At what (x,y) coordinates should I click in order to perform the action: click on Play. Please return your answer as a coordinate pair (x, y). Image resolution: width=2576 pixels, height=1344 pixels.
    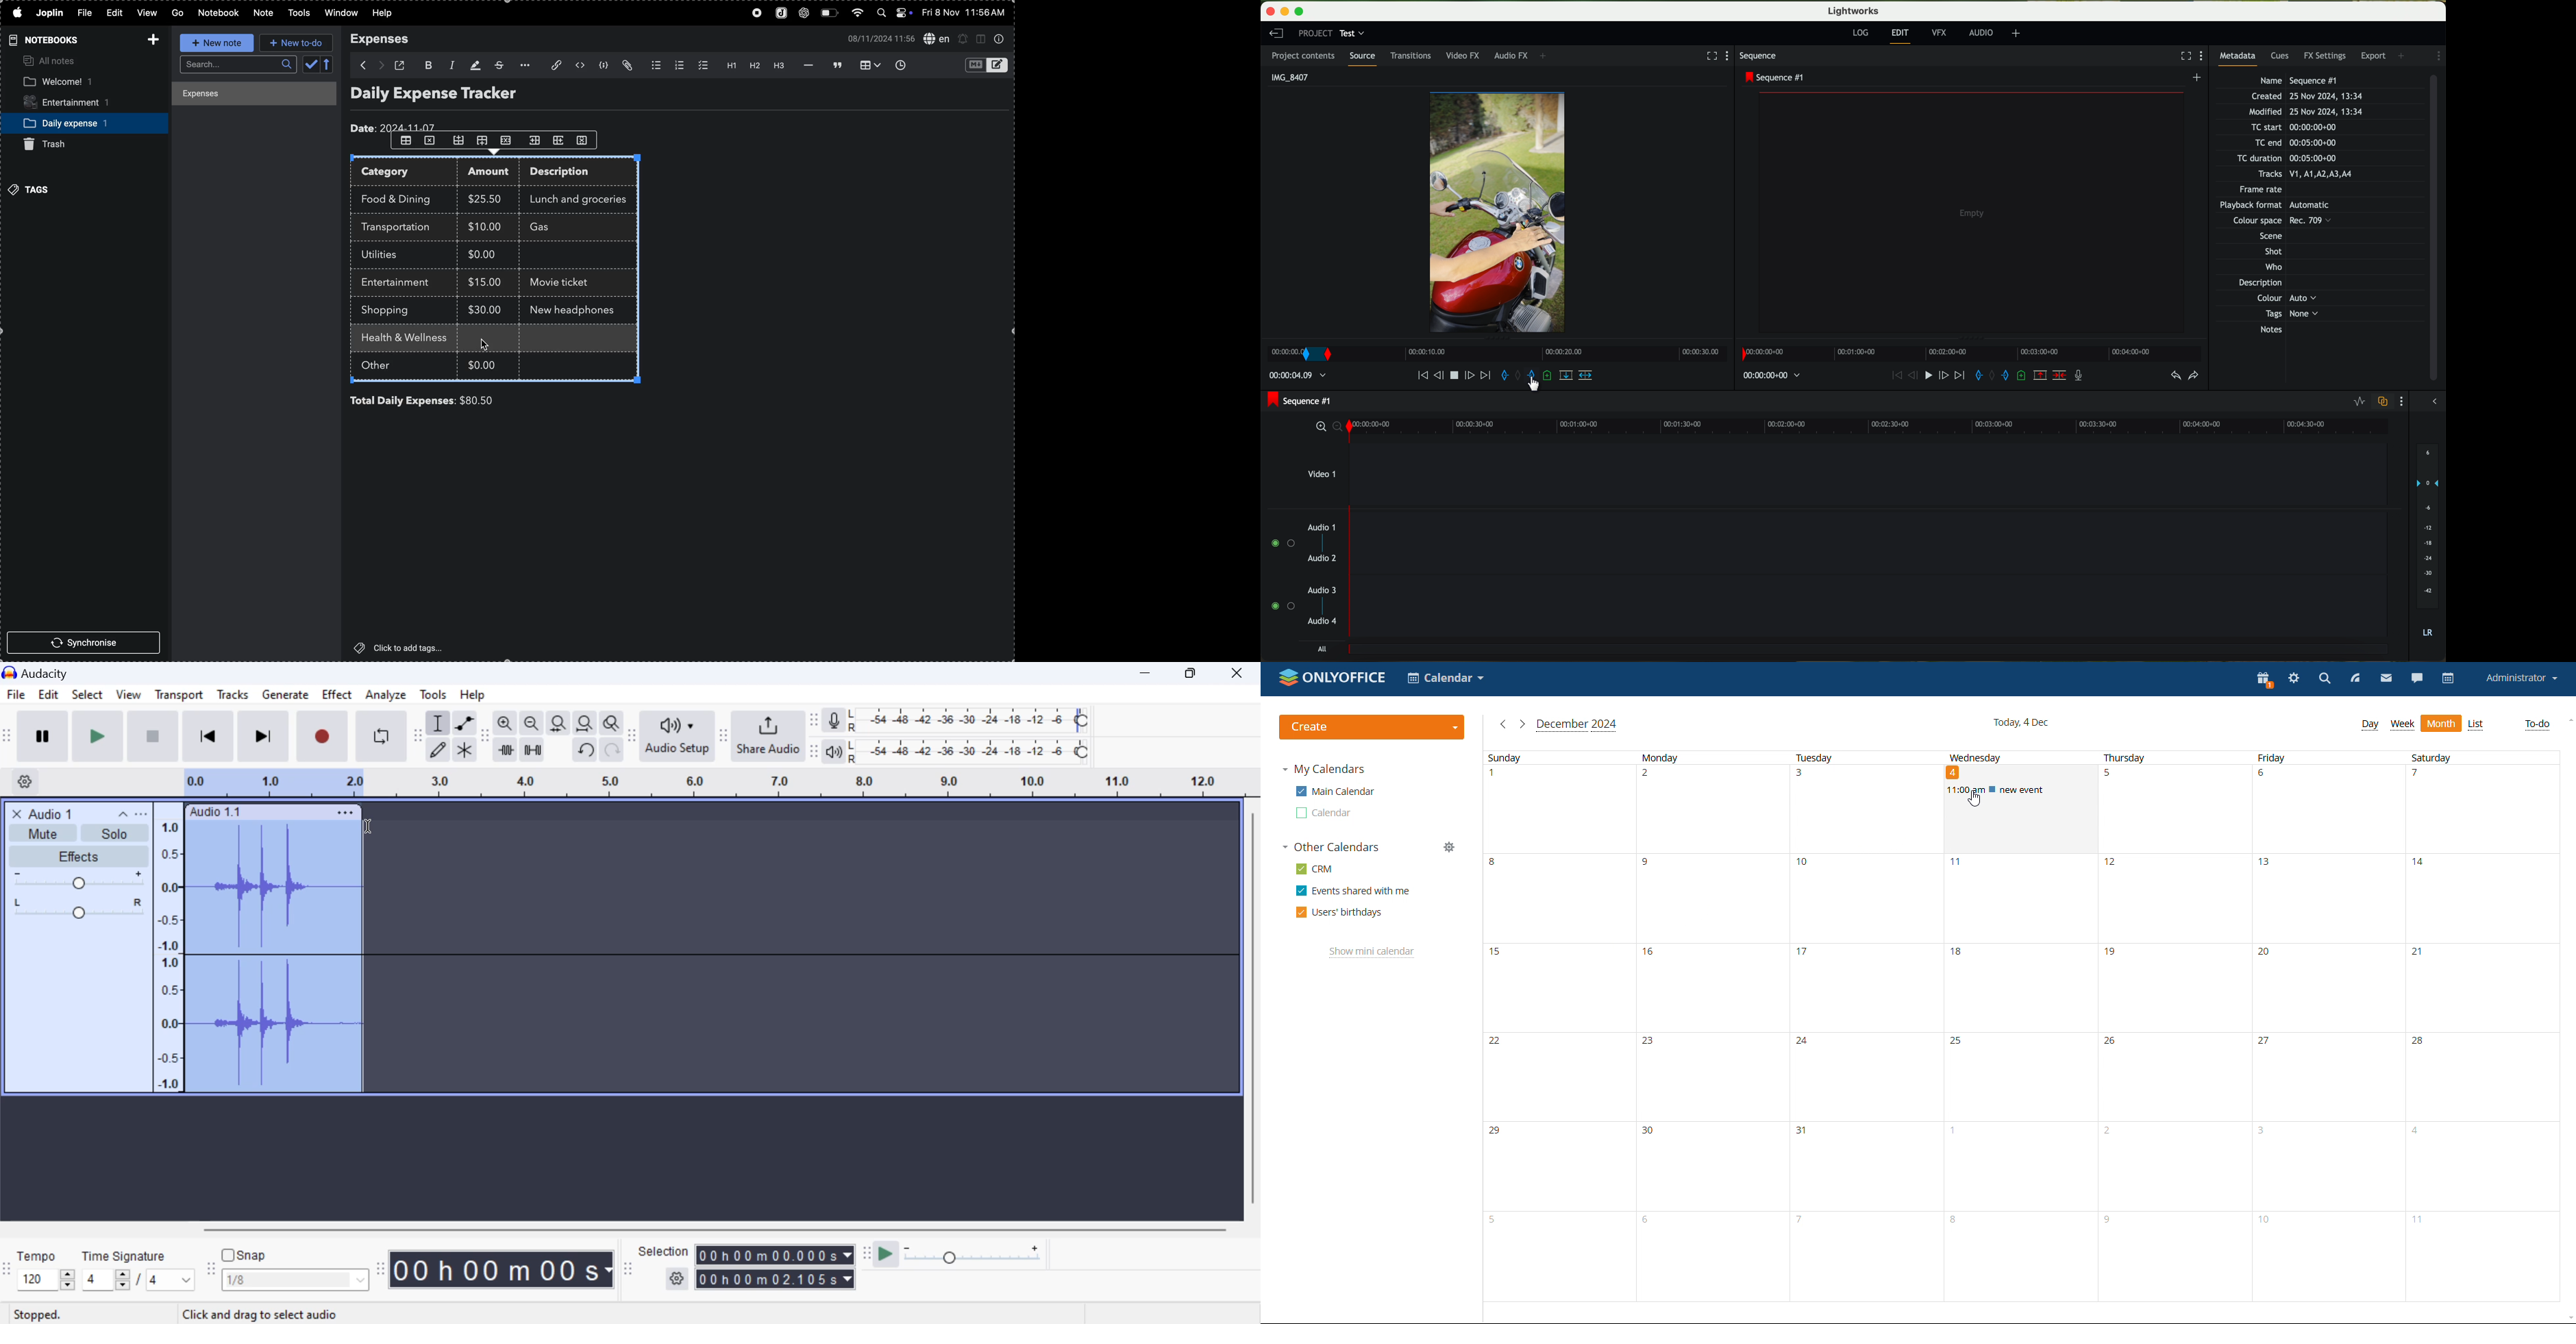
    Looking at the image, I should click on (98, 736).